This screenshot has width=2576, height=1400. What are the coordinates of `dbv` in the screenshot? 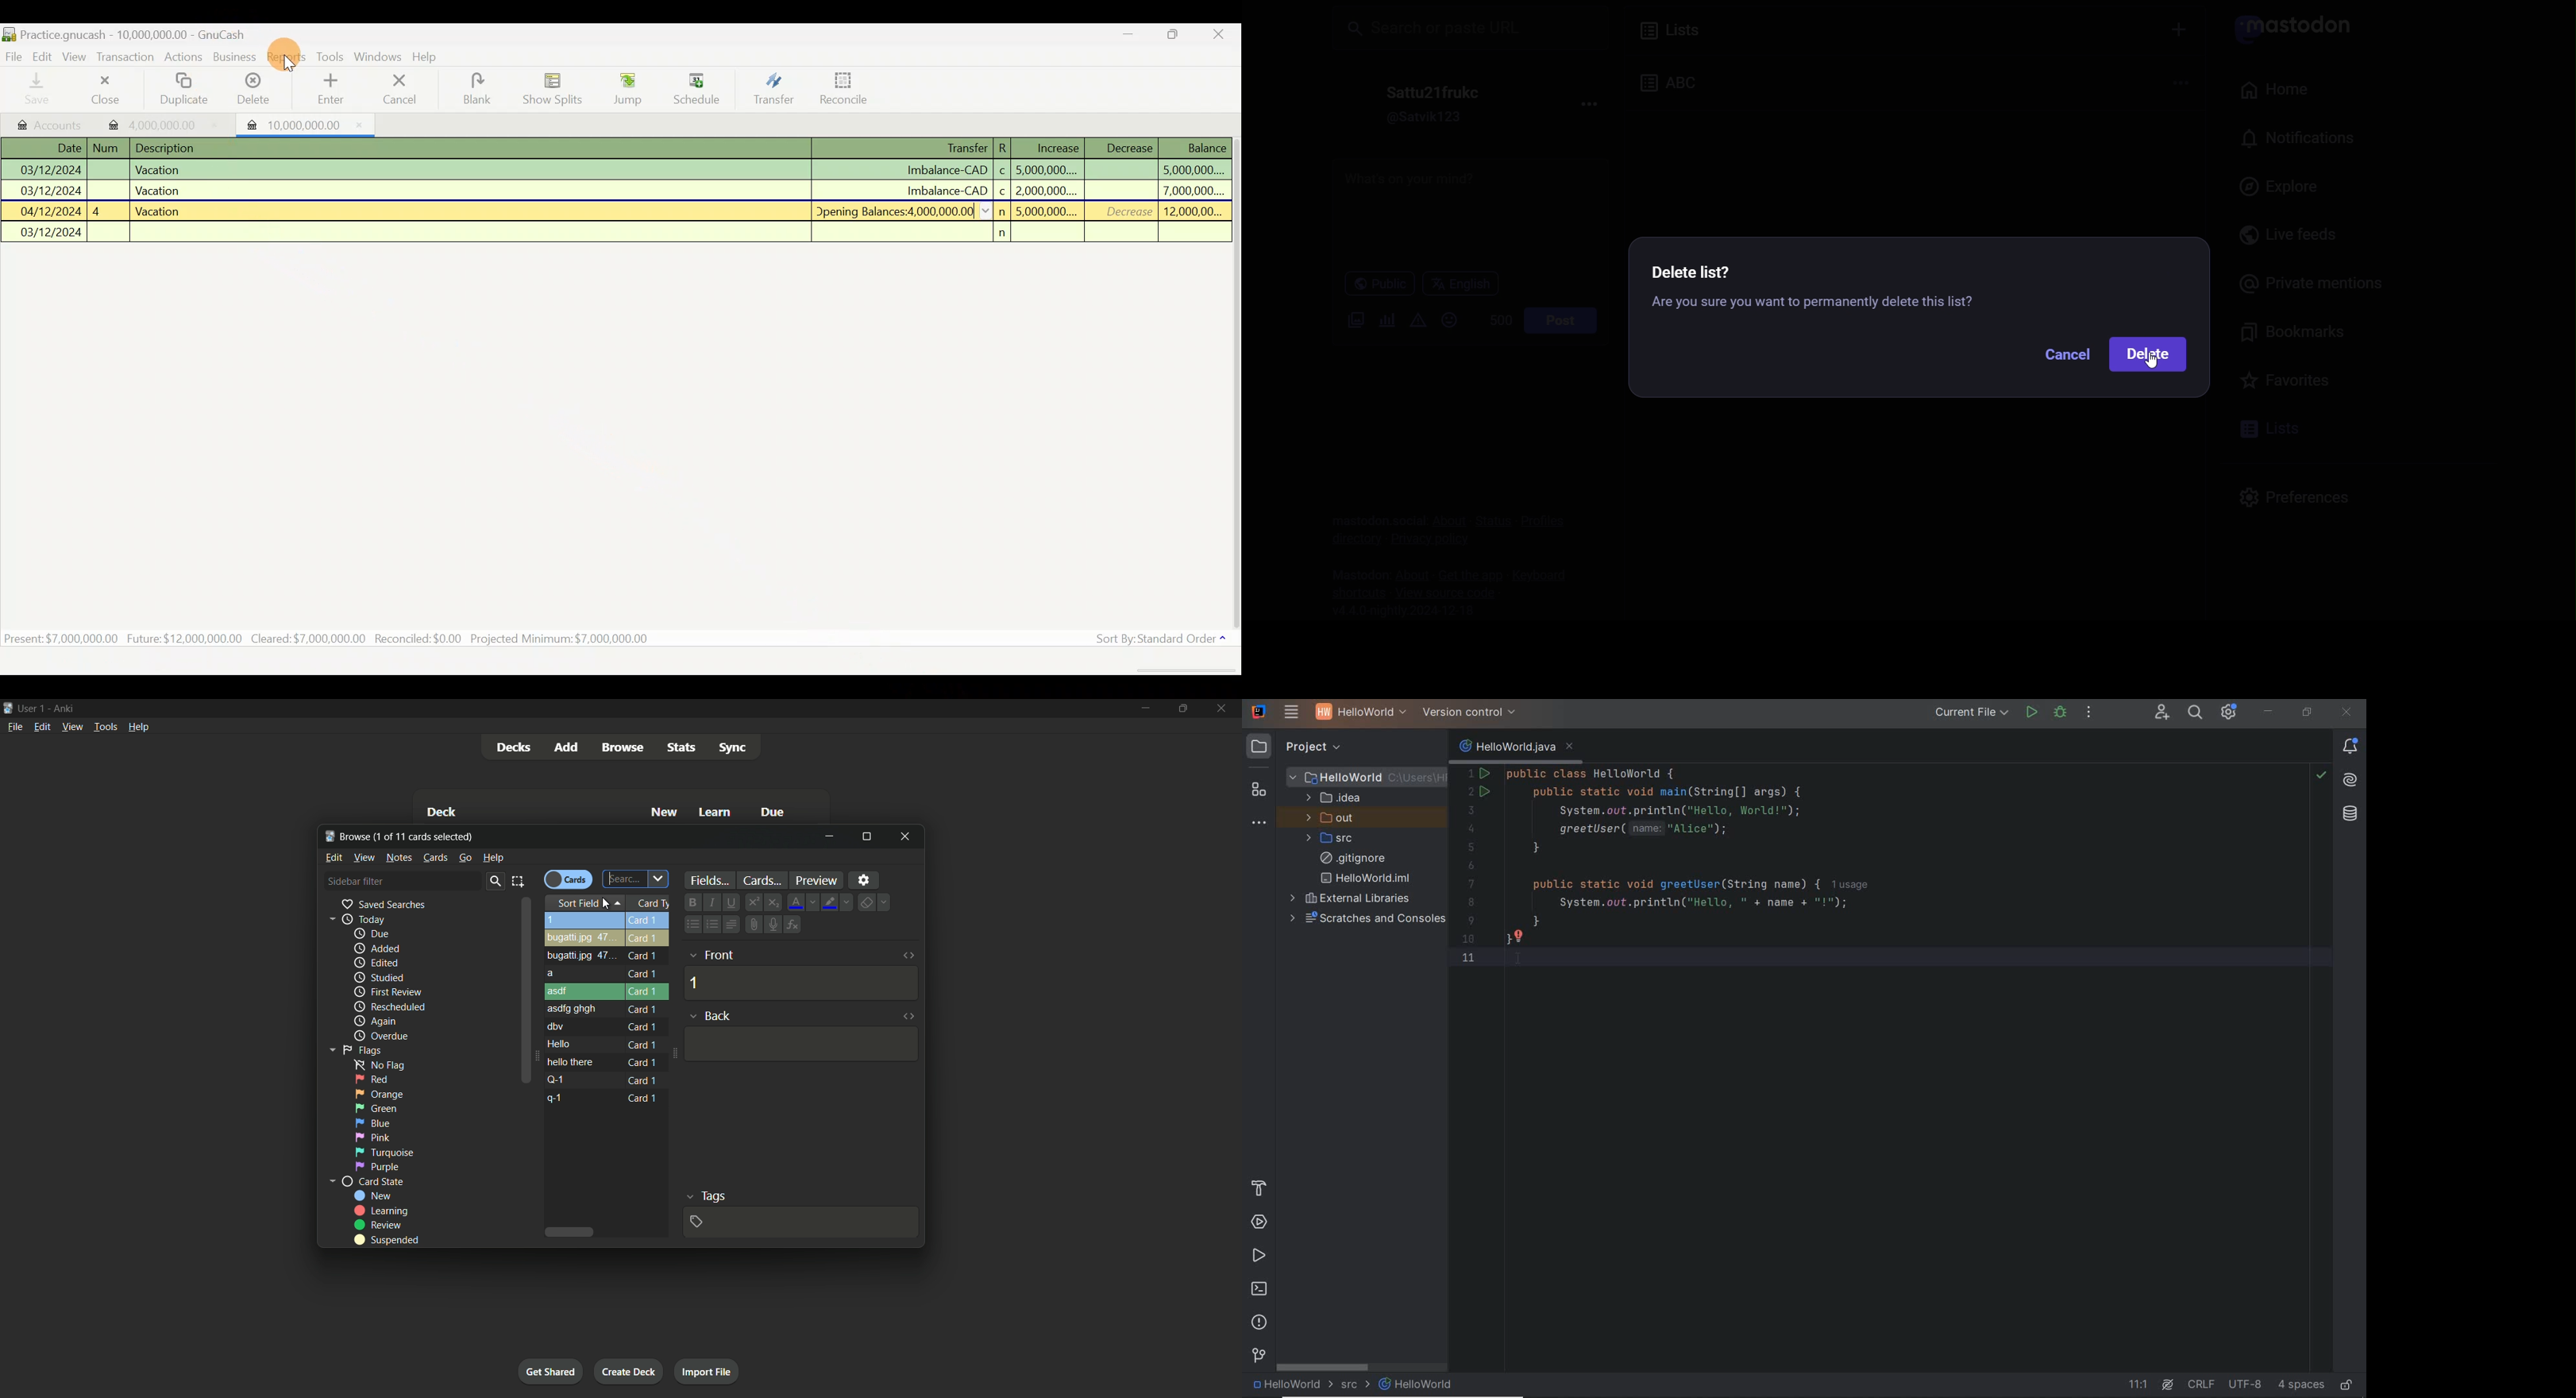 It's located at (558, 1026).